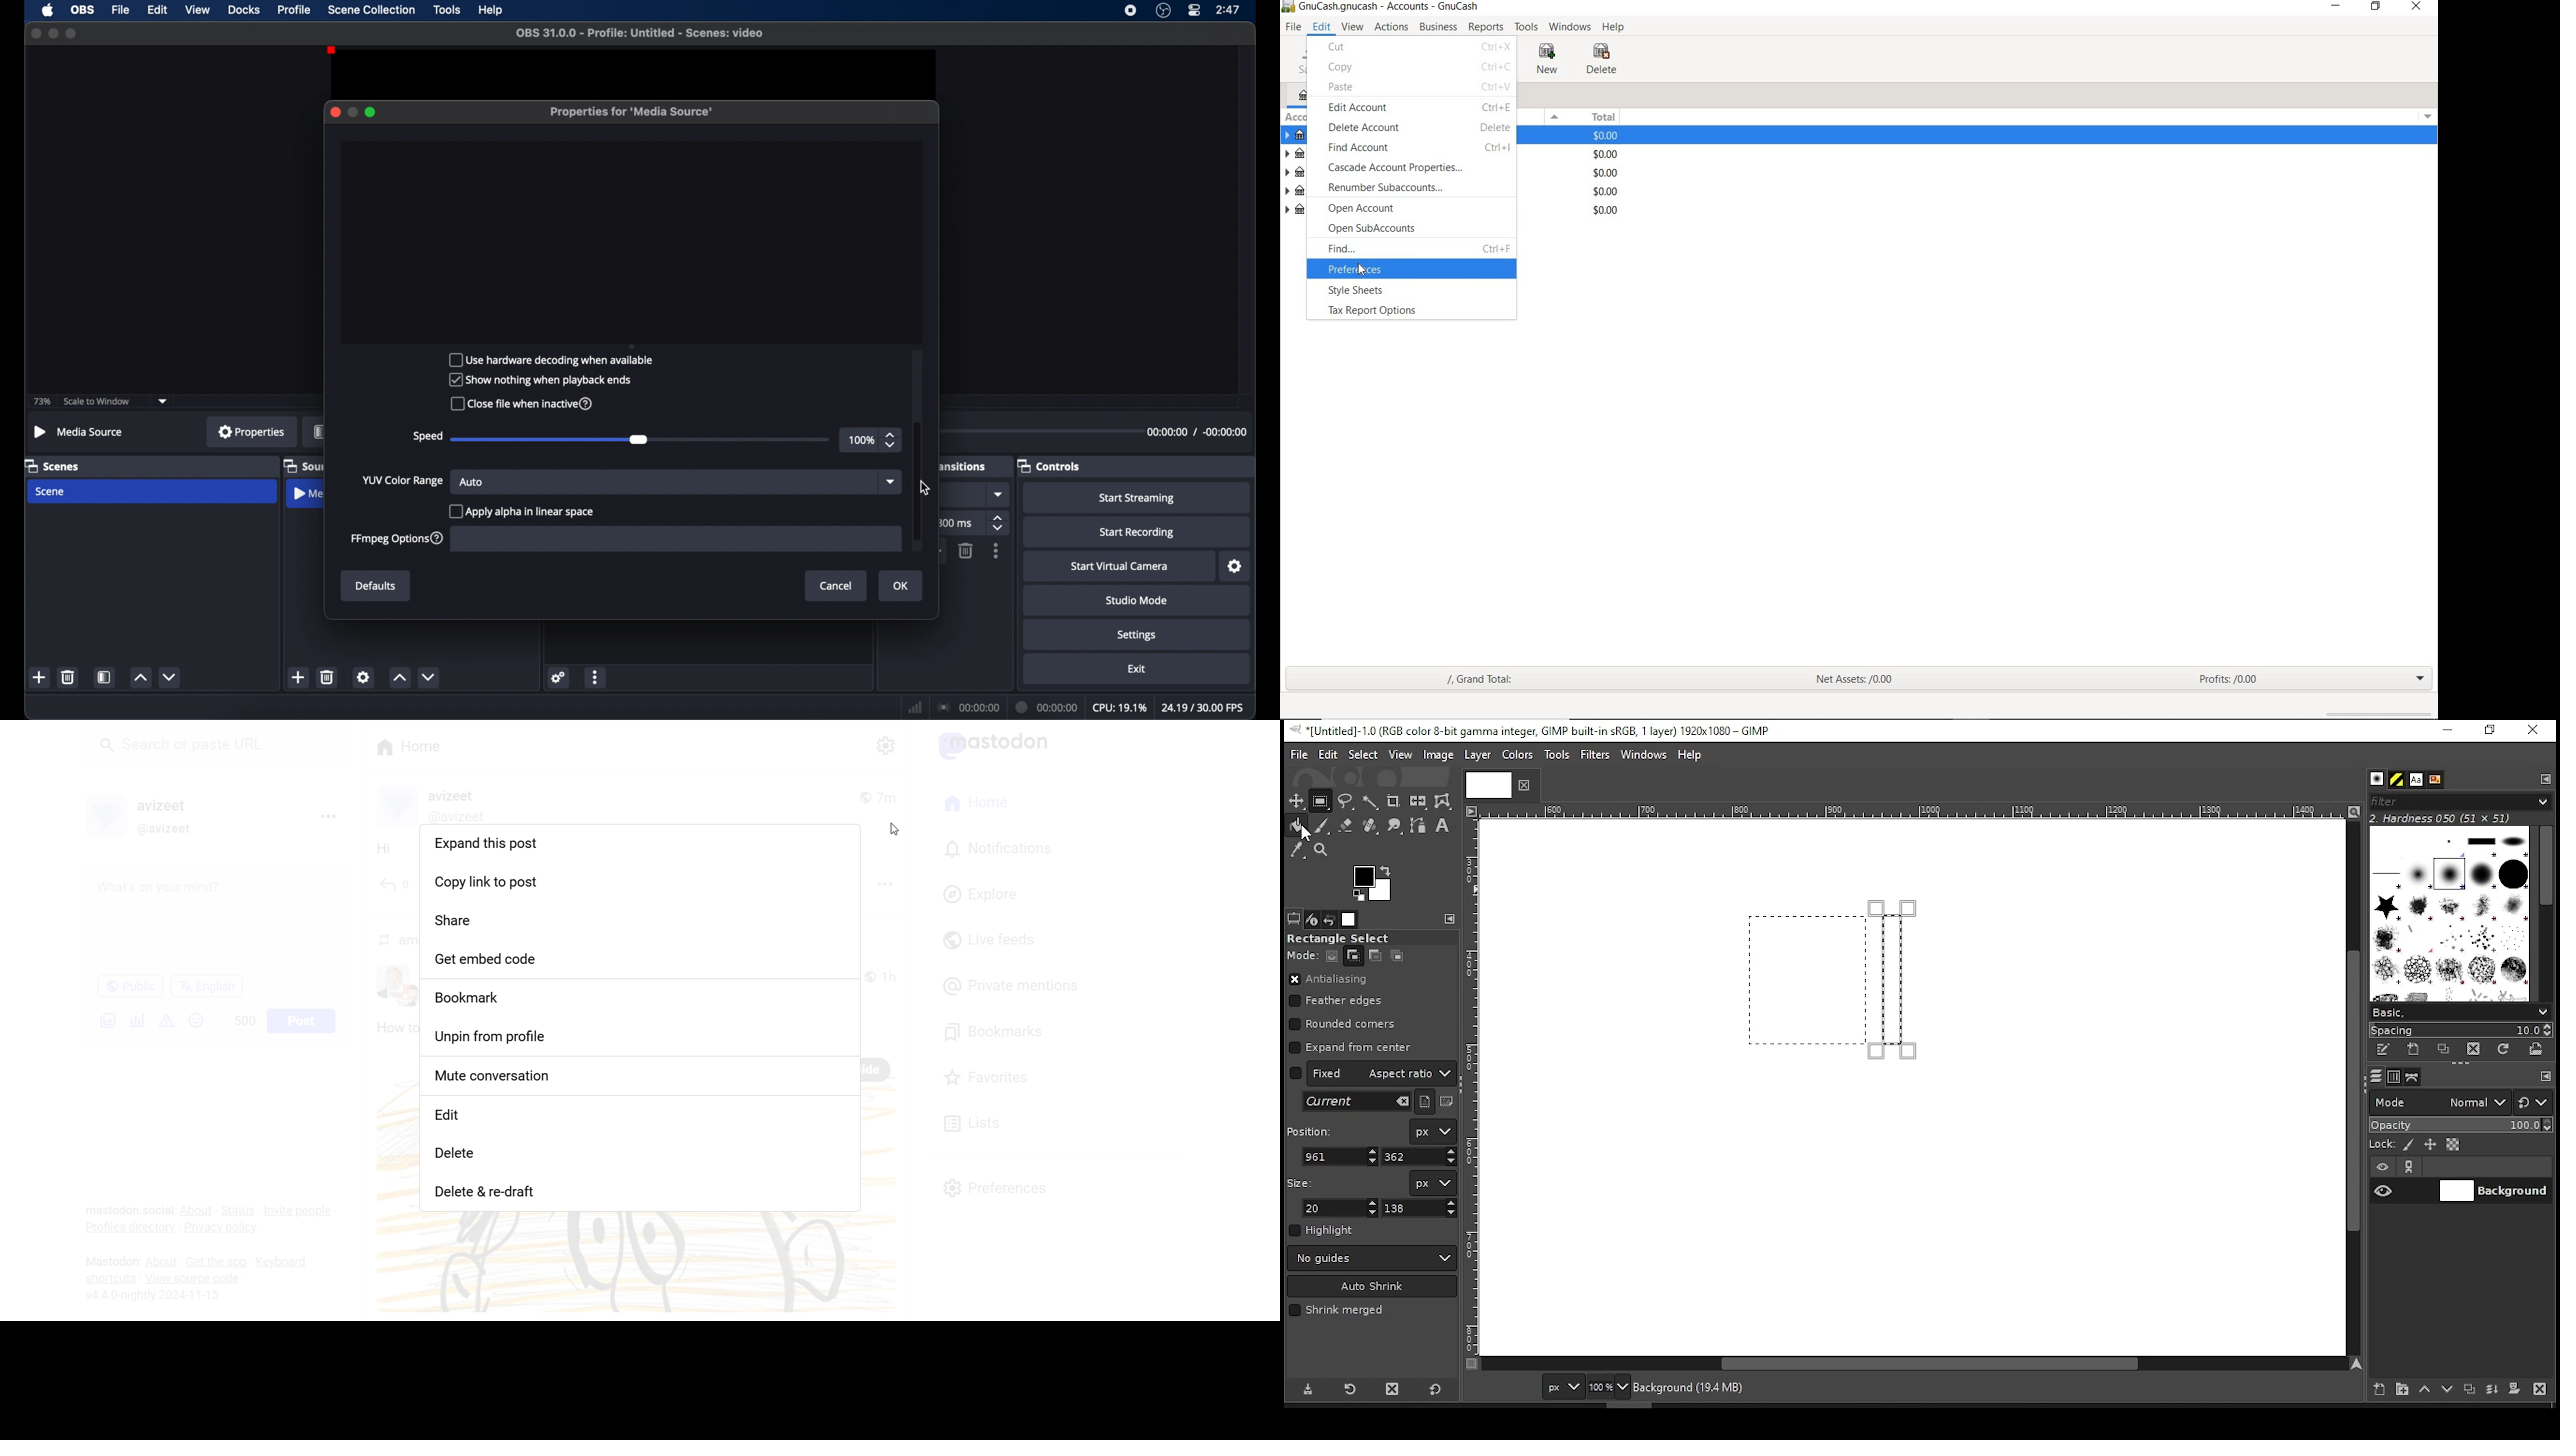 This screenshot has height=1456, width=2576. Describe the element at coordinates (1608, 211) in the screenshot. I see `` at that location.